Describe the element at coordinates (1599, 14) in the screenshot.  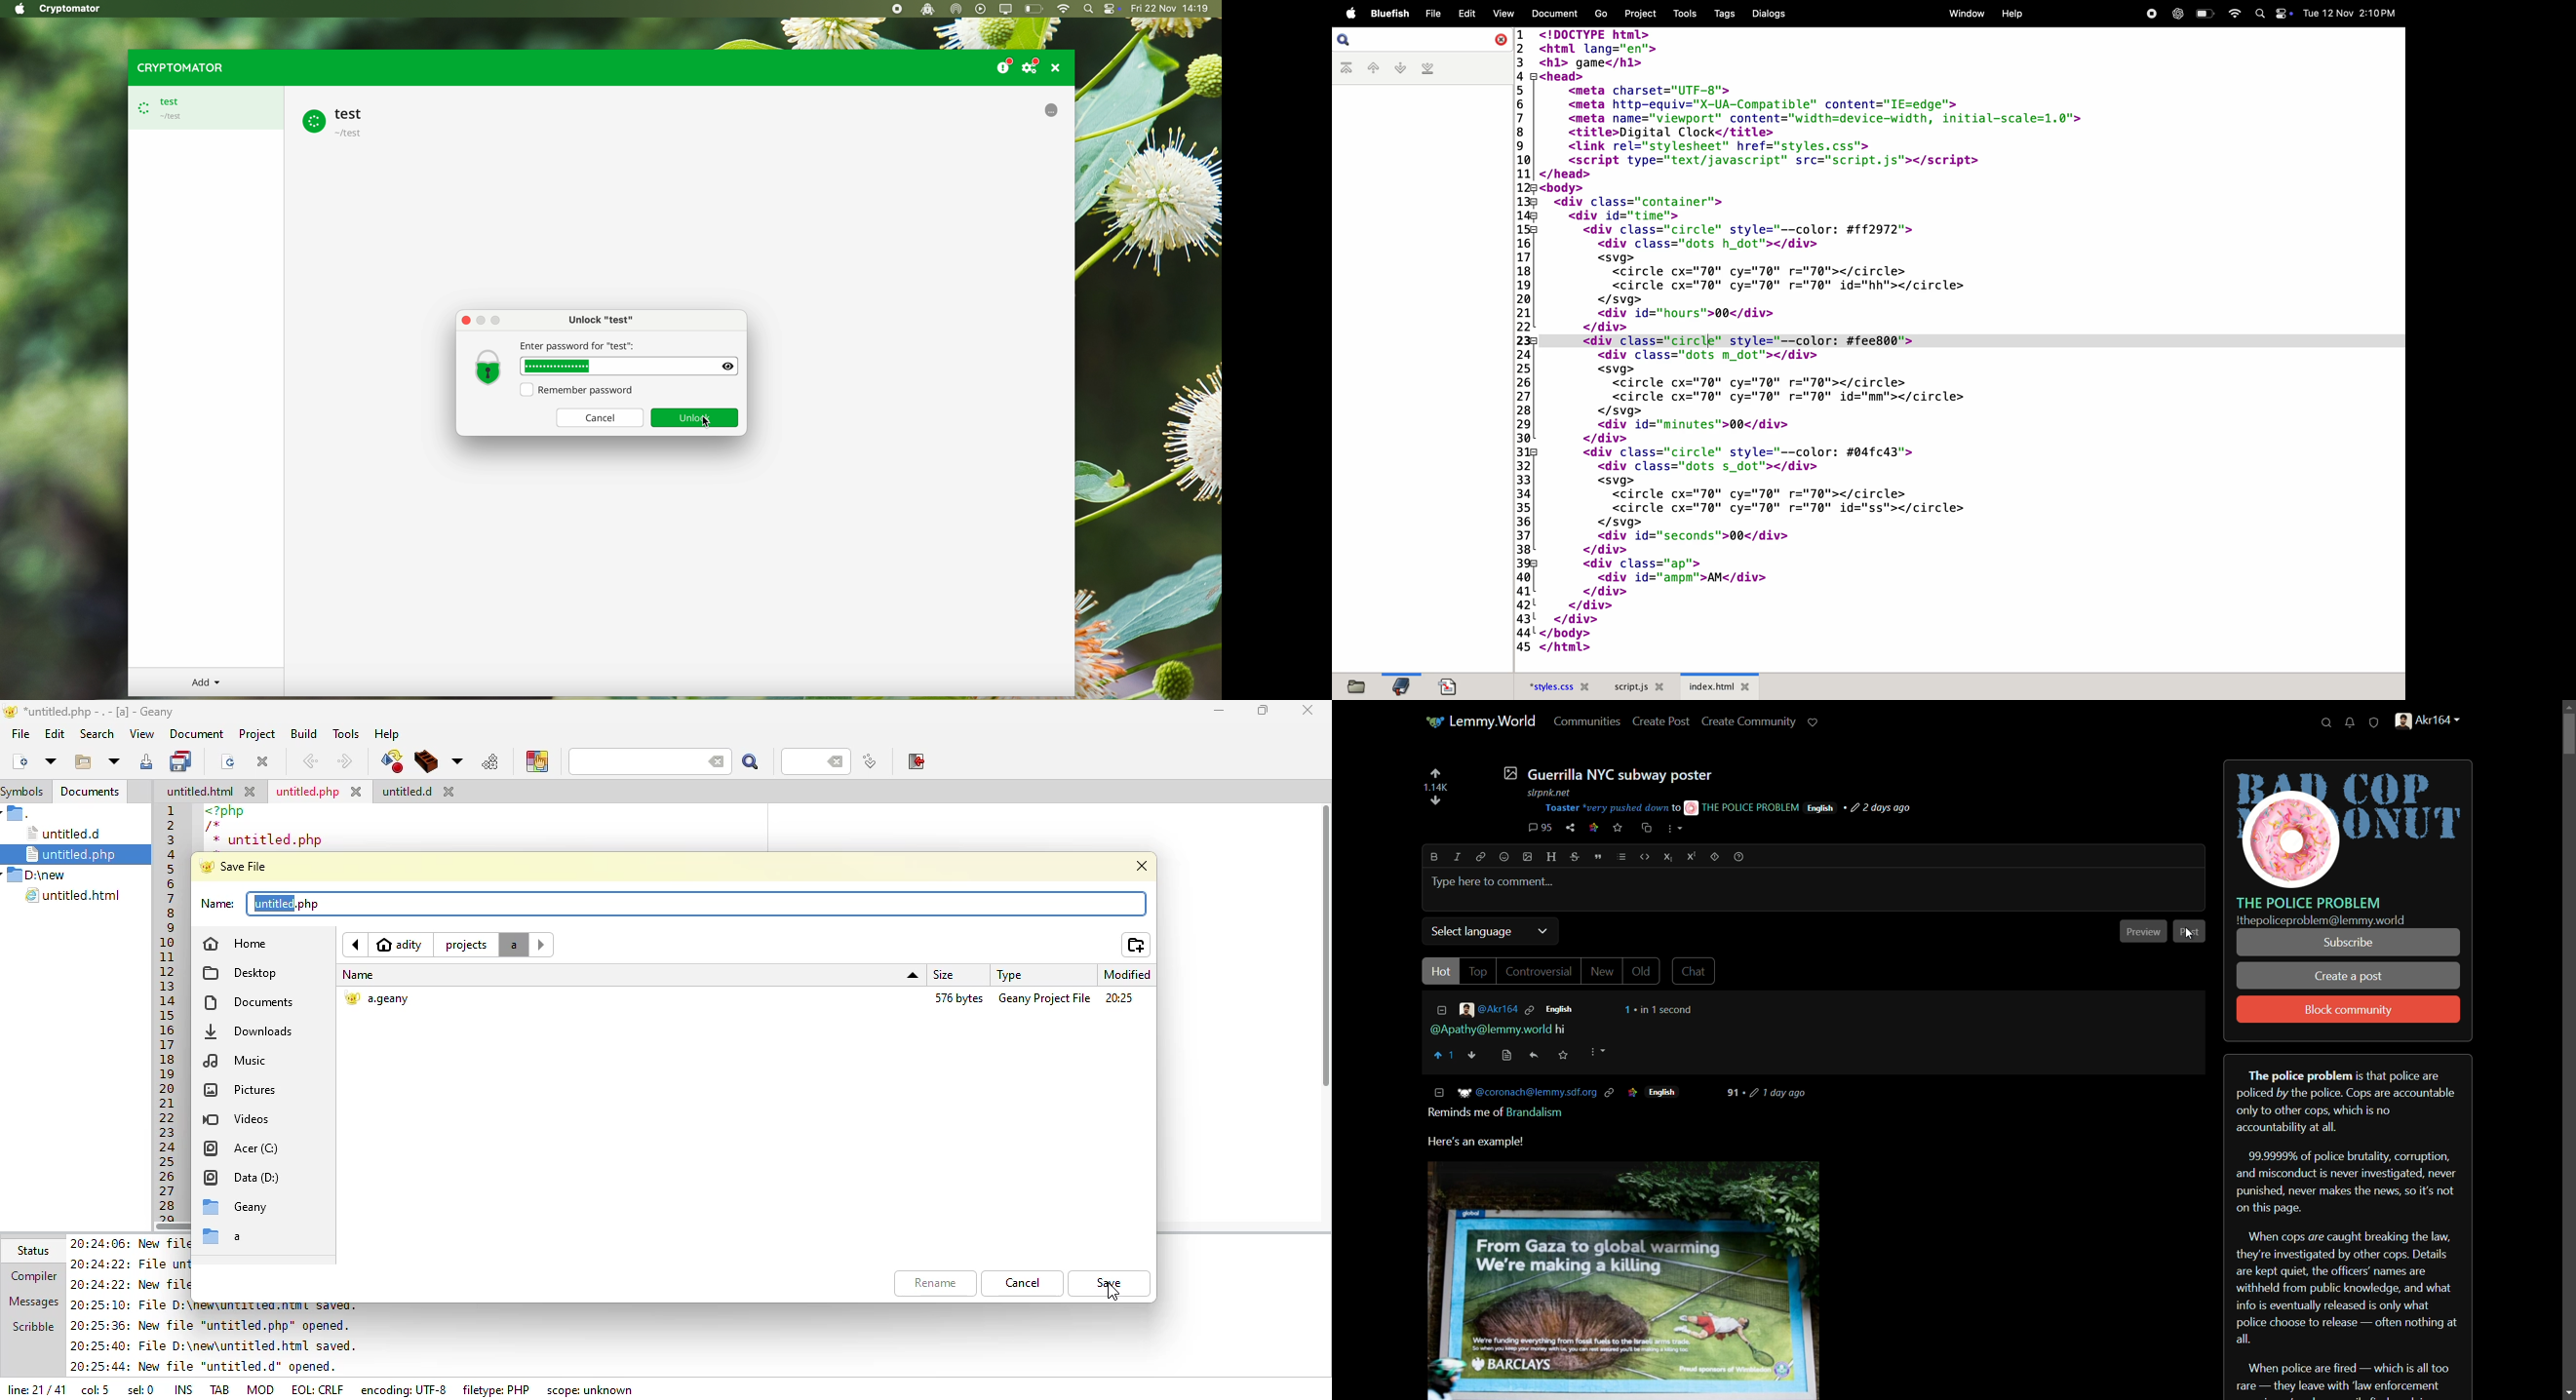
I see `go` at that location.